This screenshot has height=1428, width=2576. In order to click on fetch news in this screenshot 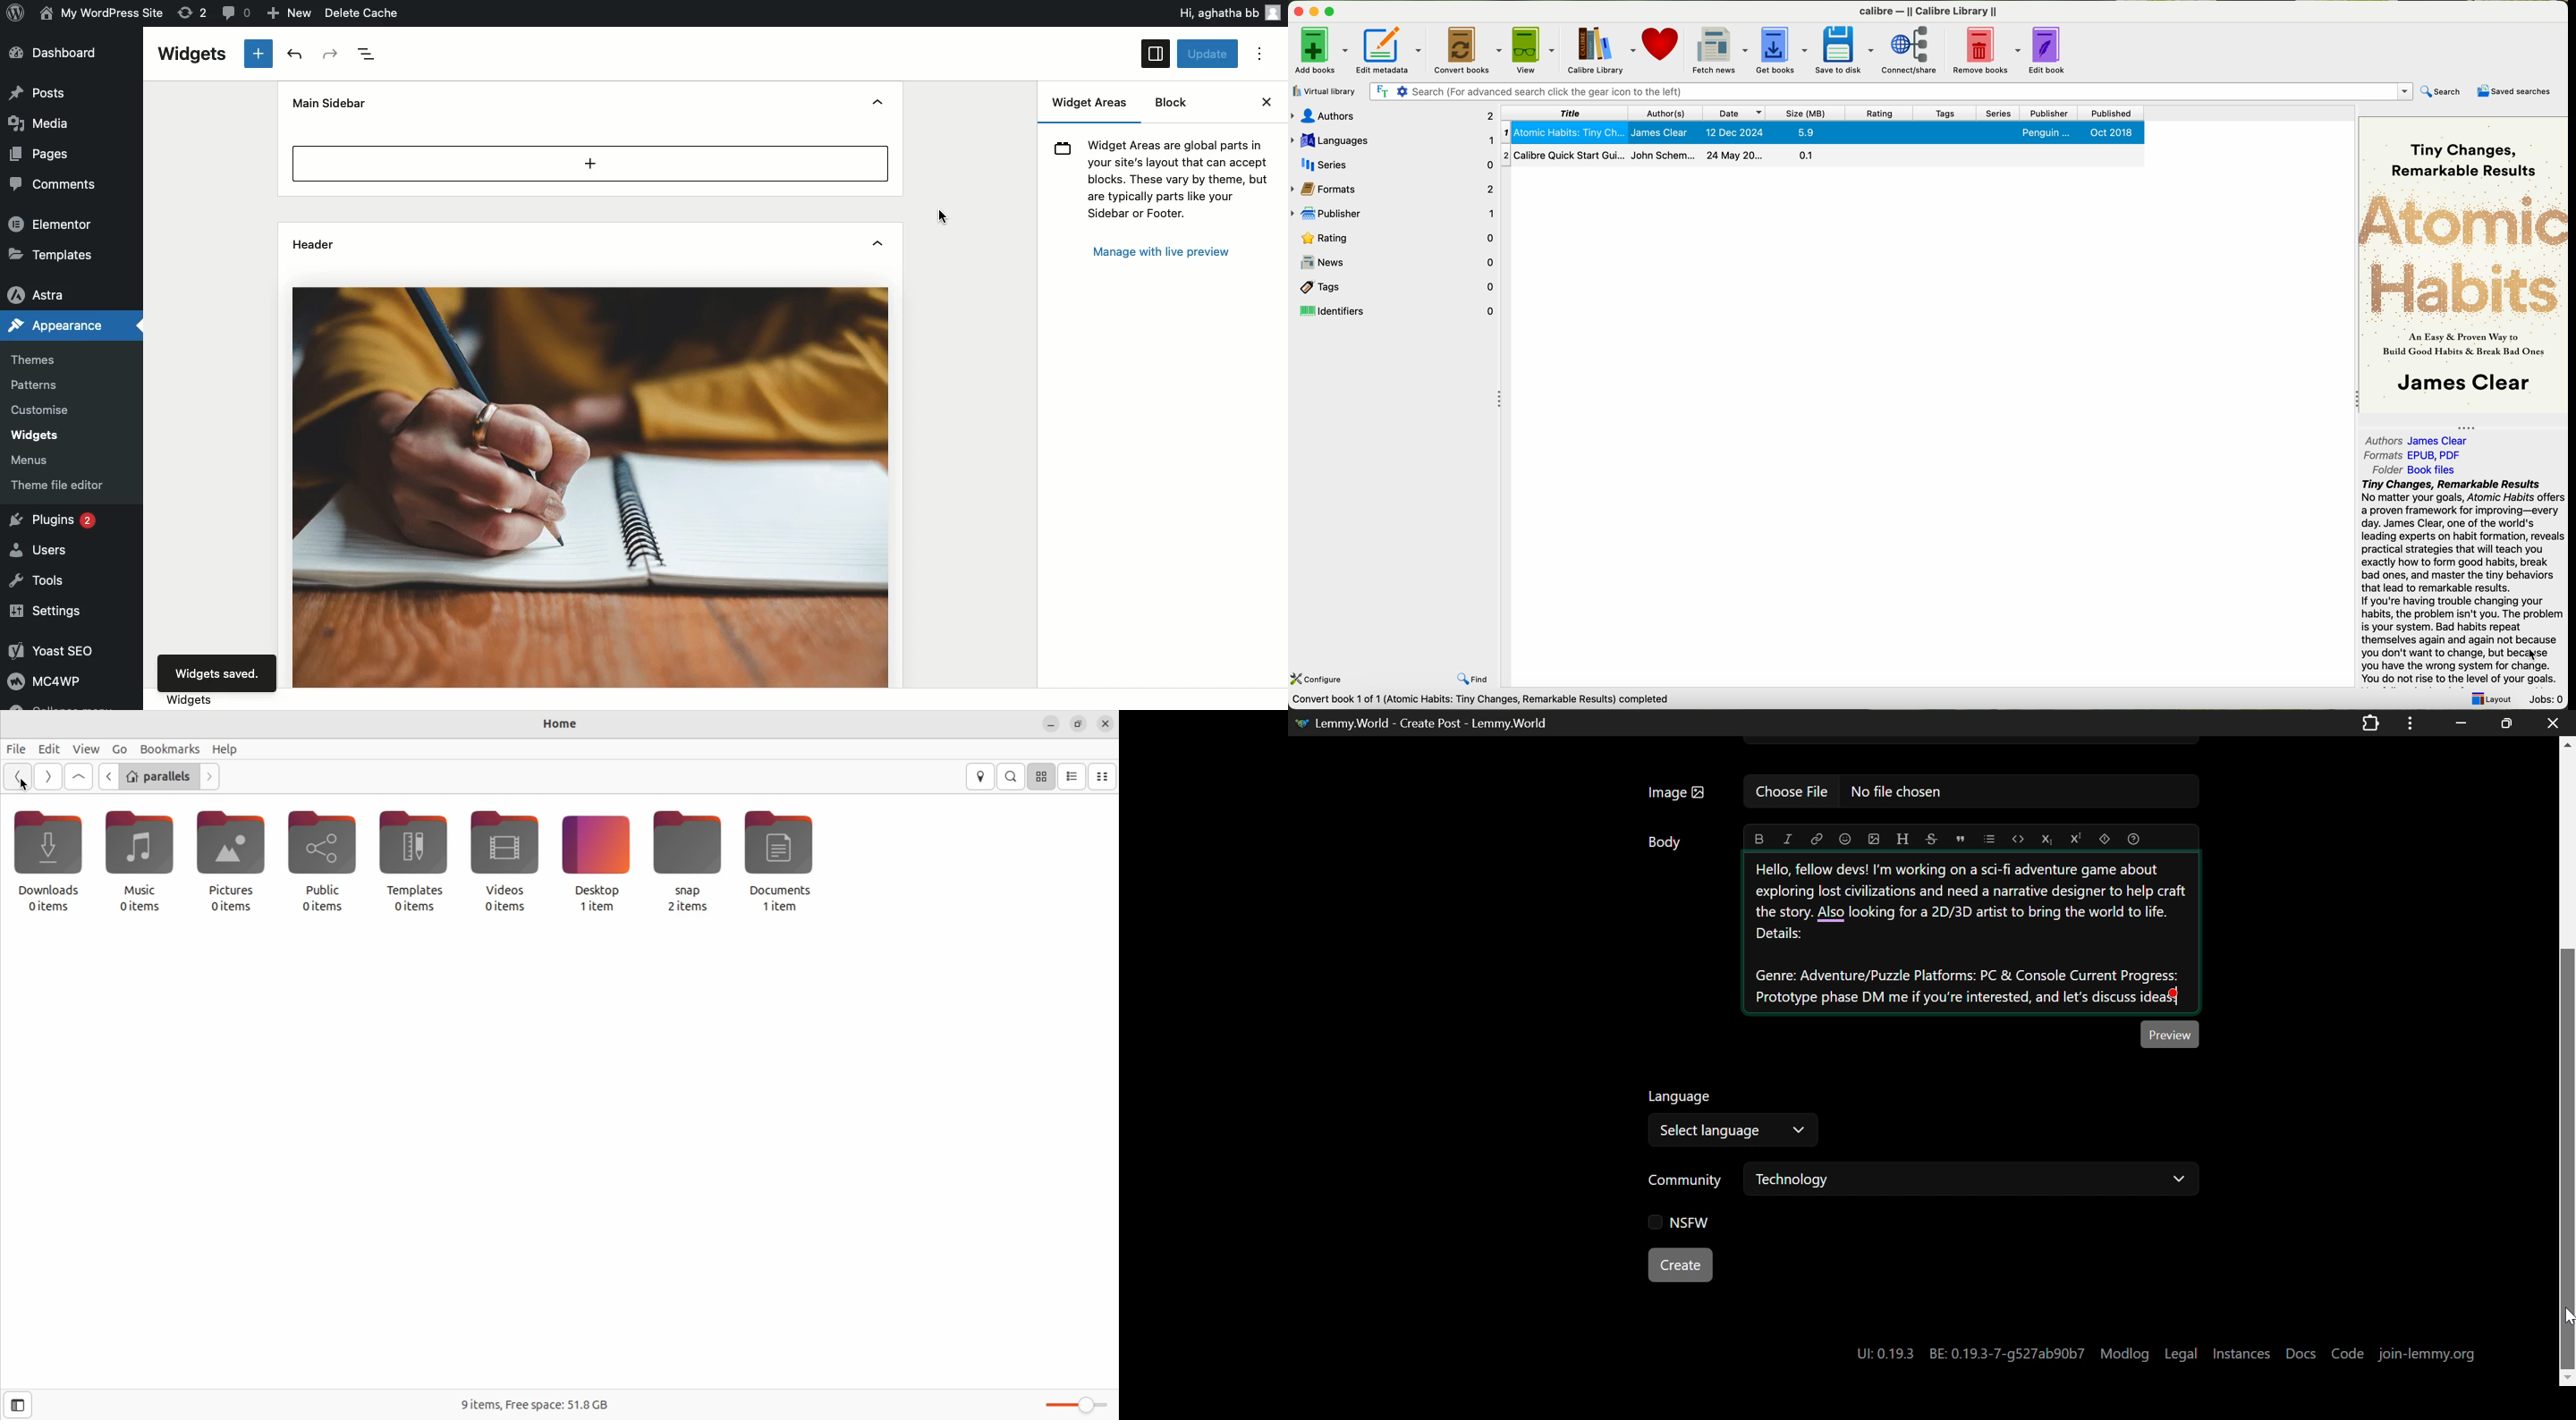, I will do `click(1721, 49)`.